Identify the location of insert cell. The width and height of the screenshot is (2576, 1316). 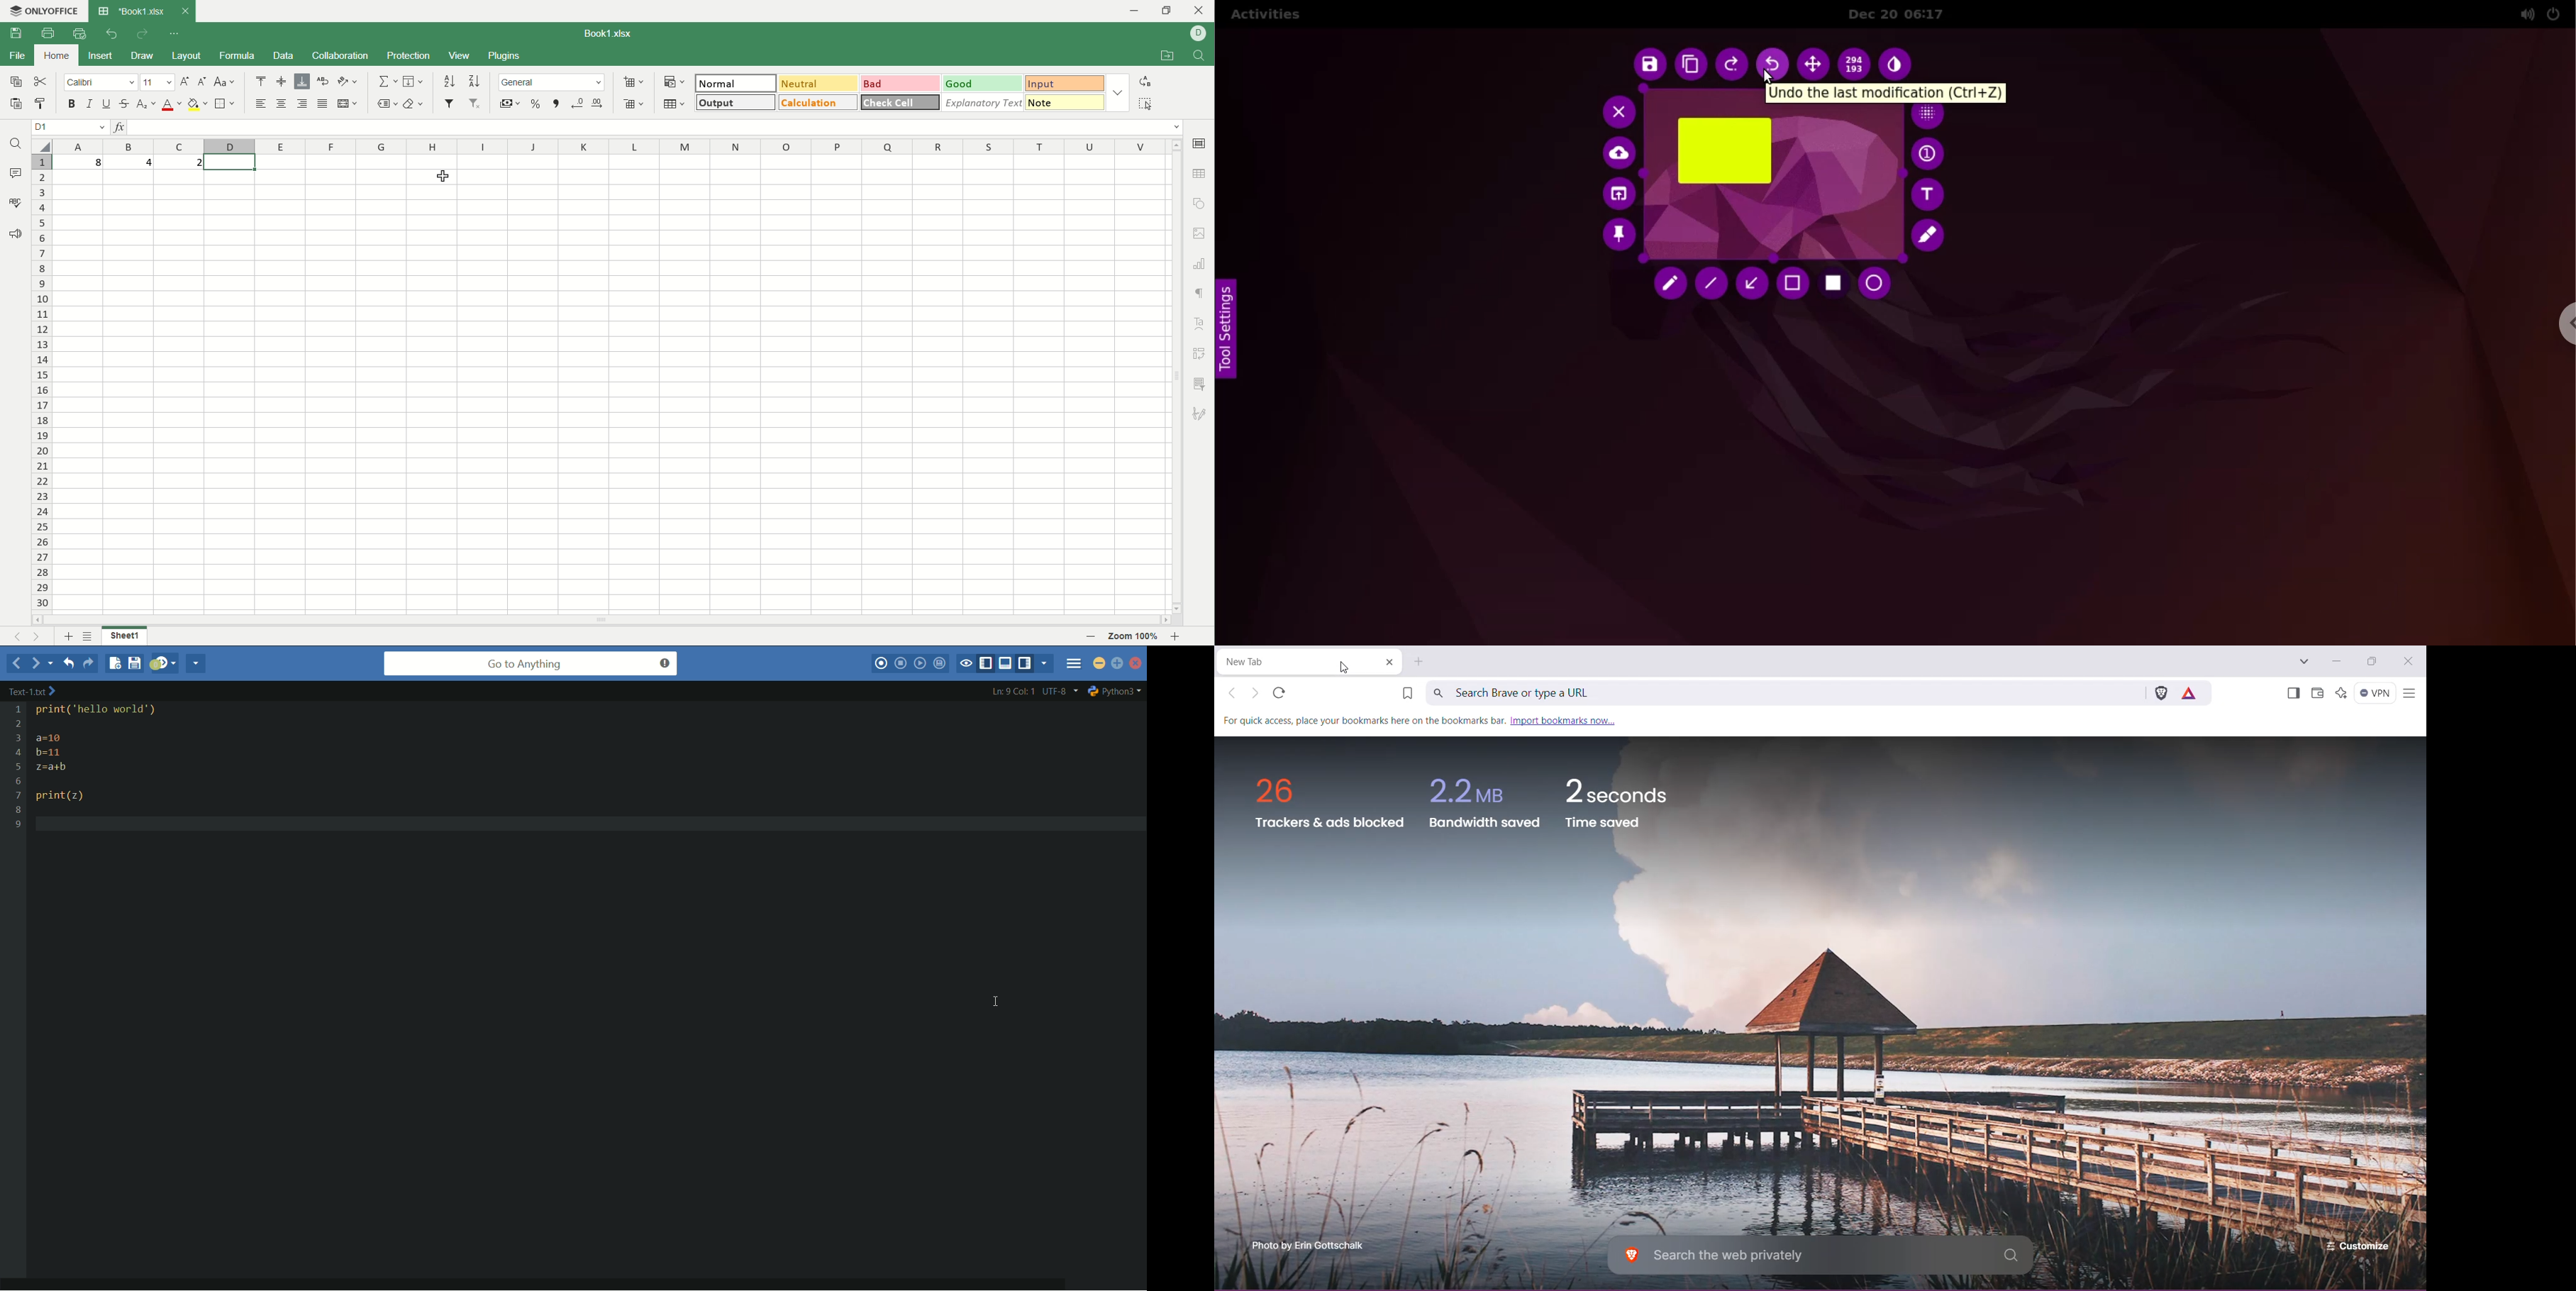
(633, 84).